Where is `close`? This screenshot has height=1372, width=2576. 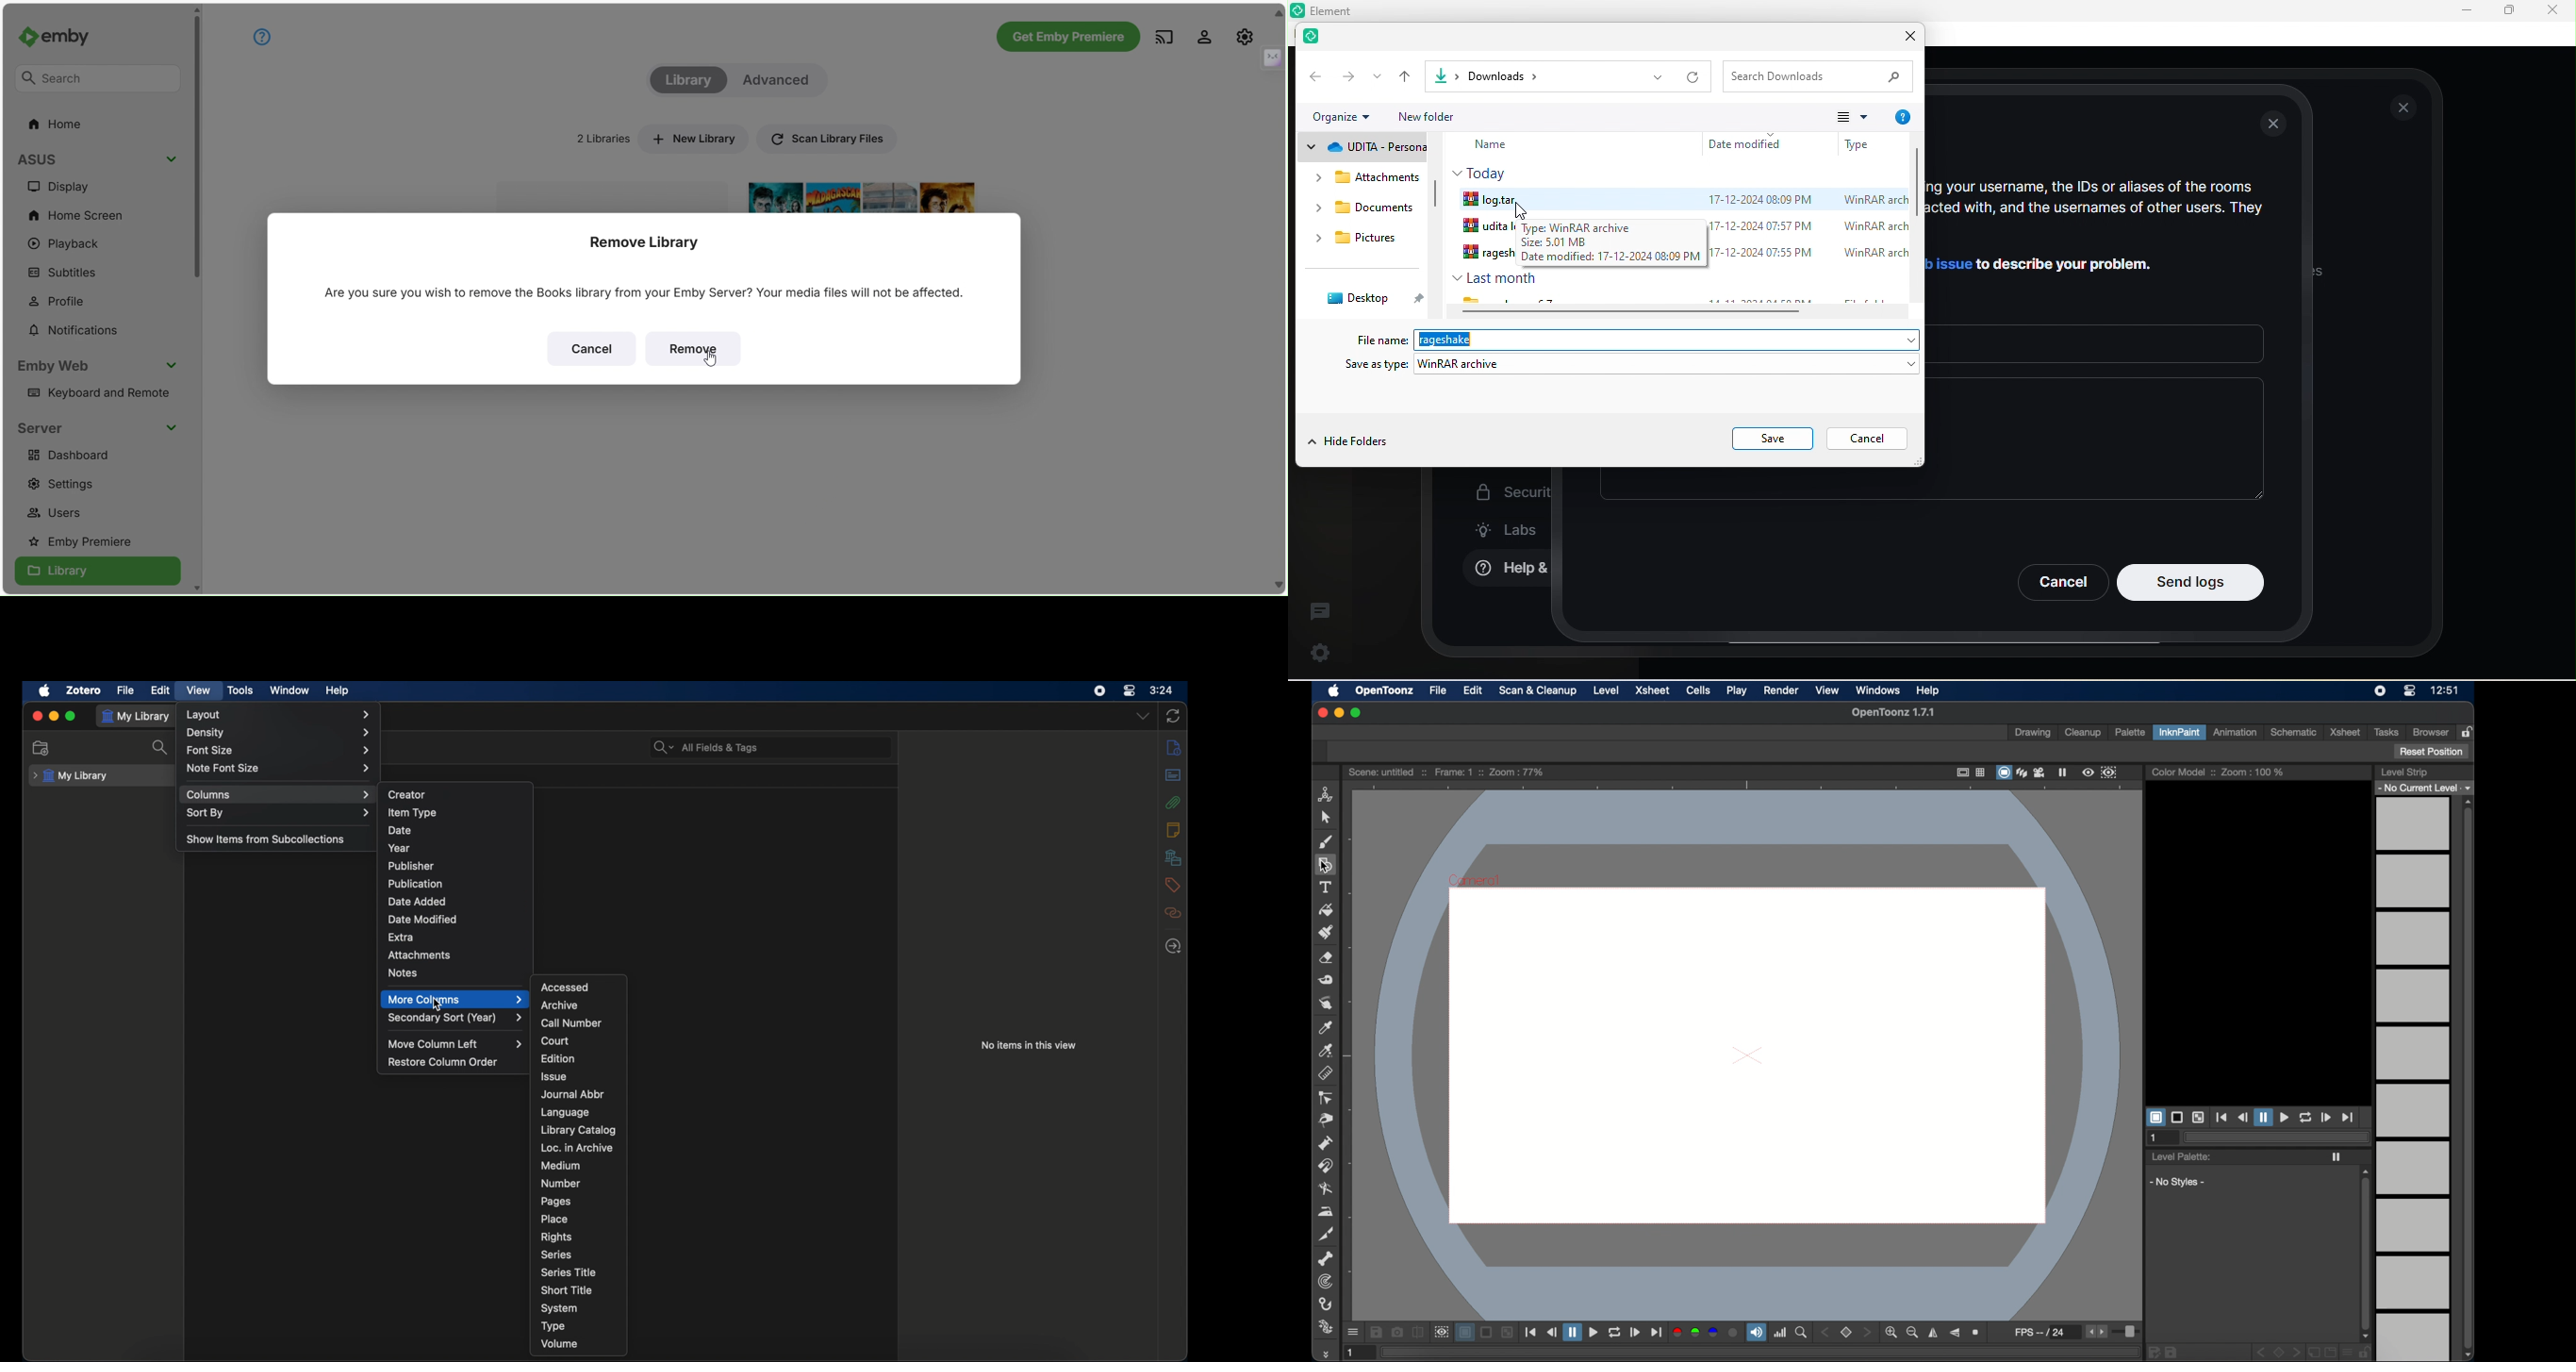 close is located at coordinates (1321, 713).